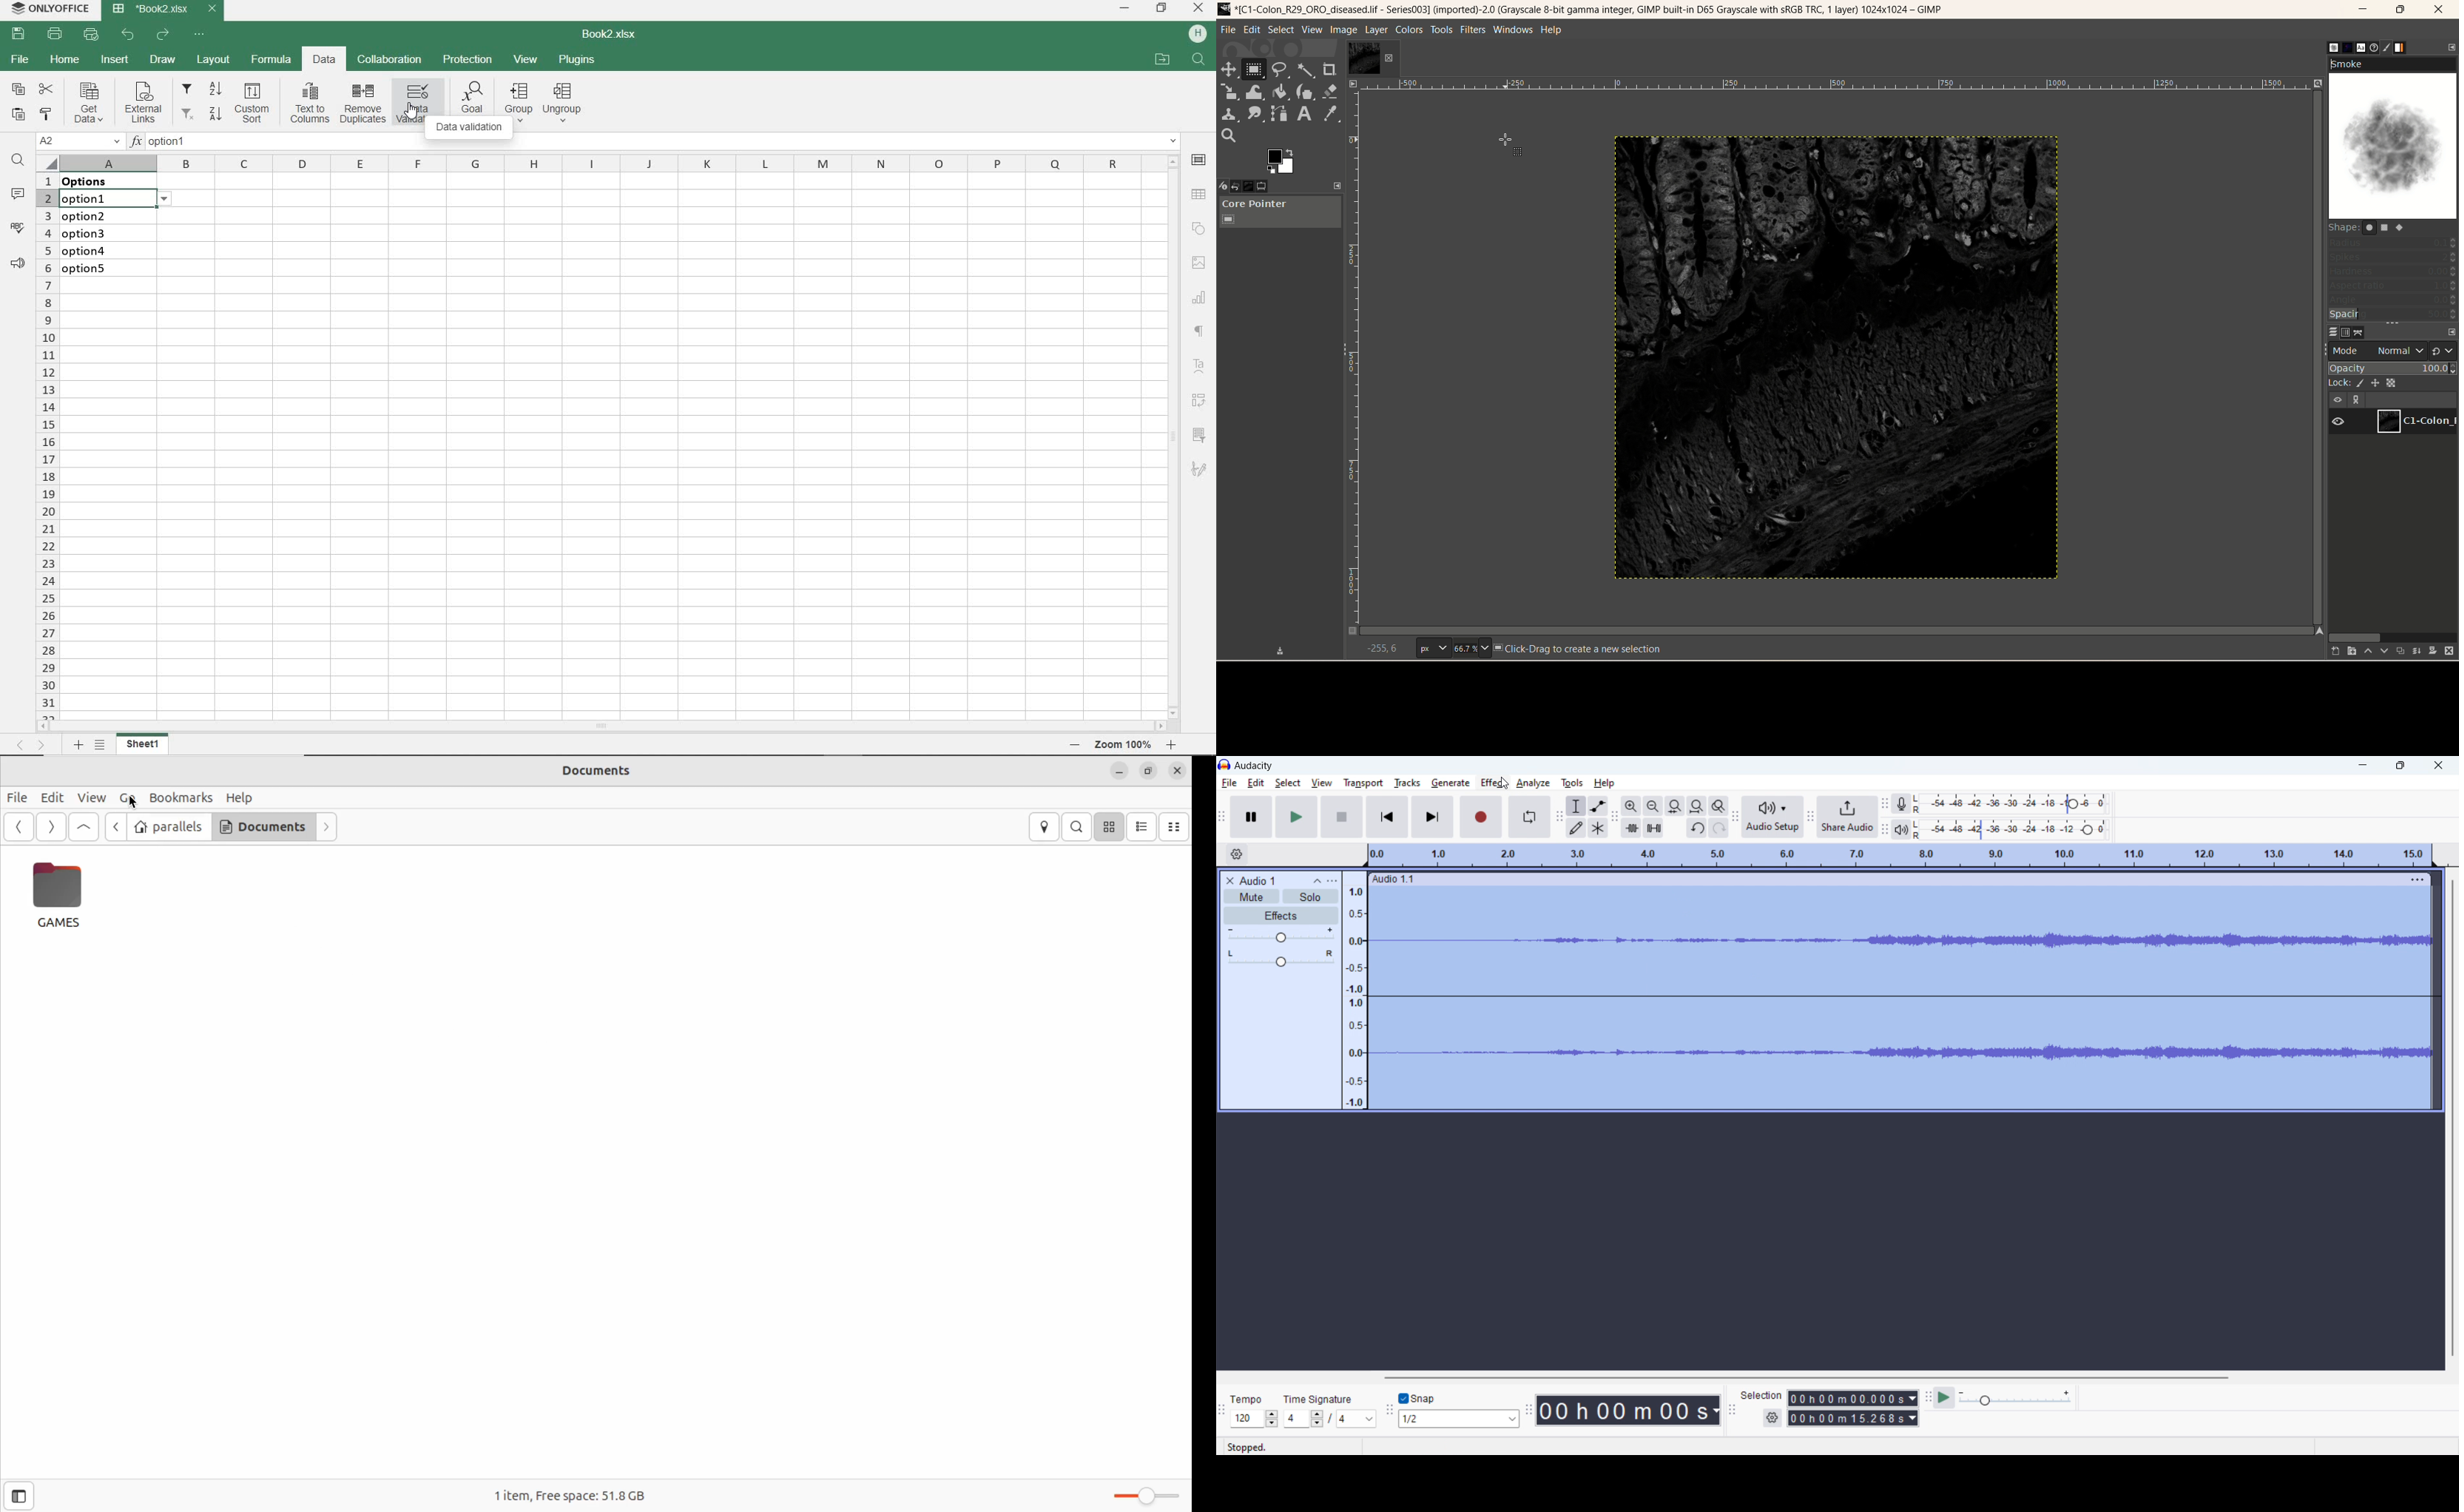 This screenshot has width=2464, height=1512. Describe the element at coordinates (1417, 1397) in the screenshot. I see `snap toggle` at that location.